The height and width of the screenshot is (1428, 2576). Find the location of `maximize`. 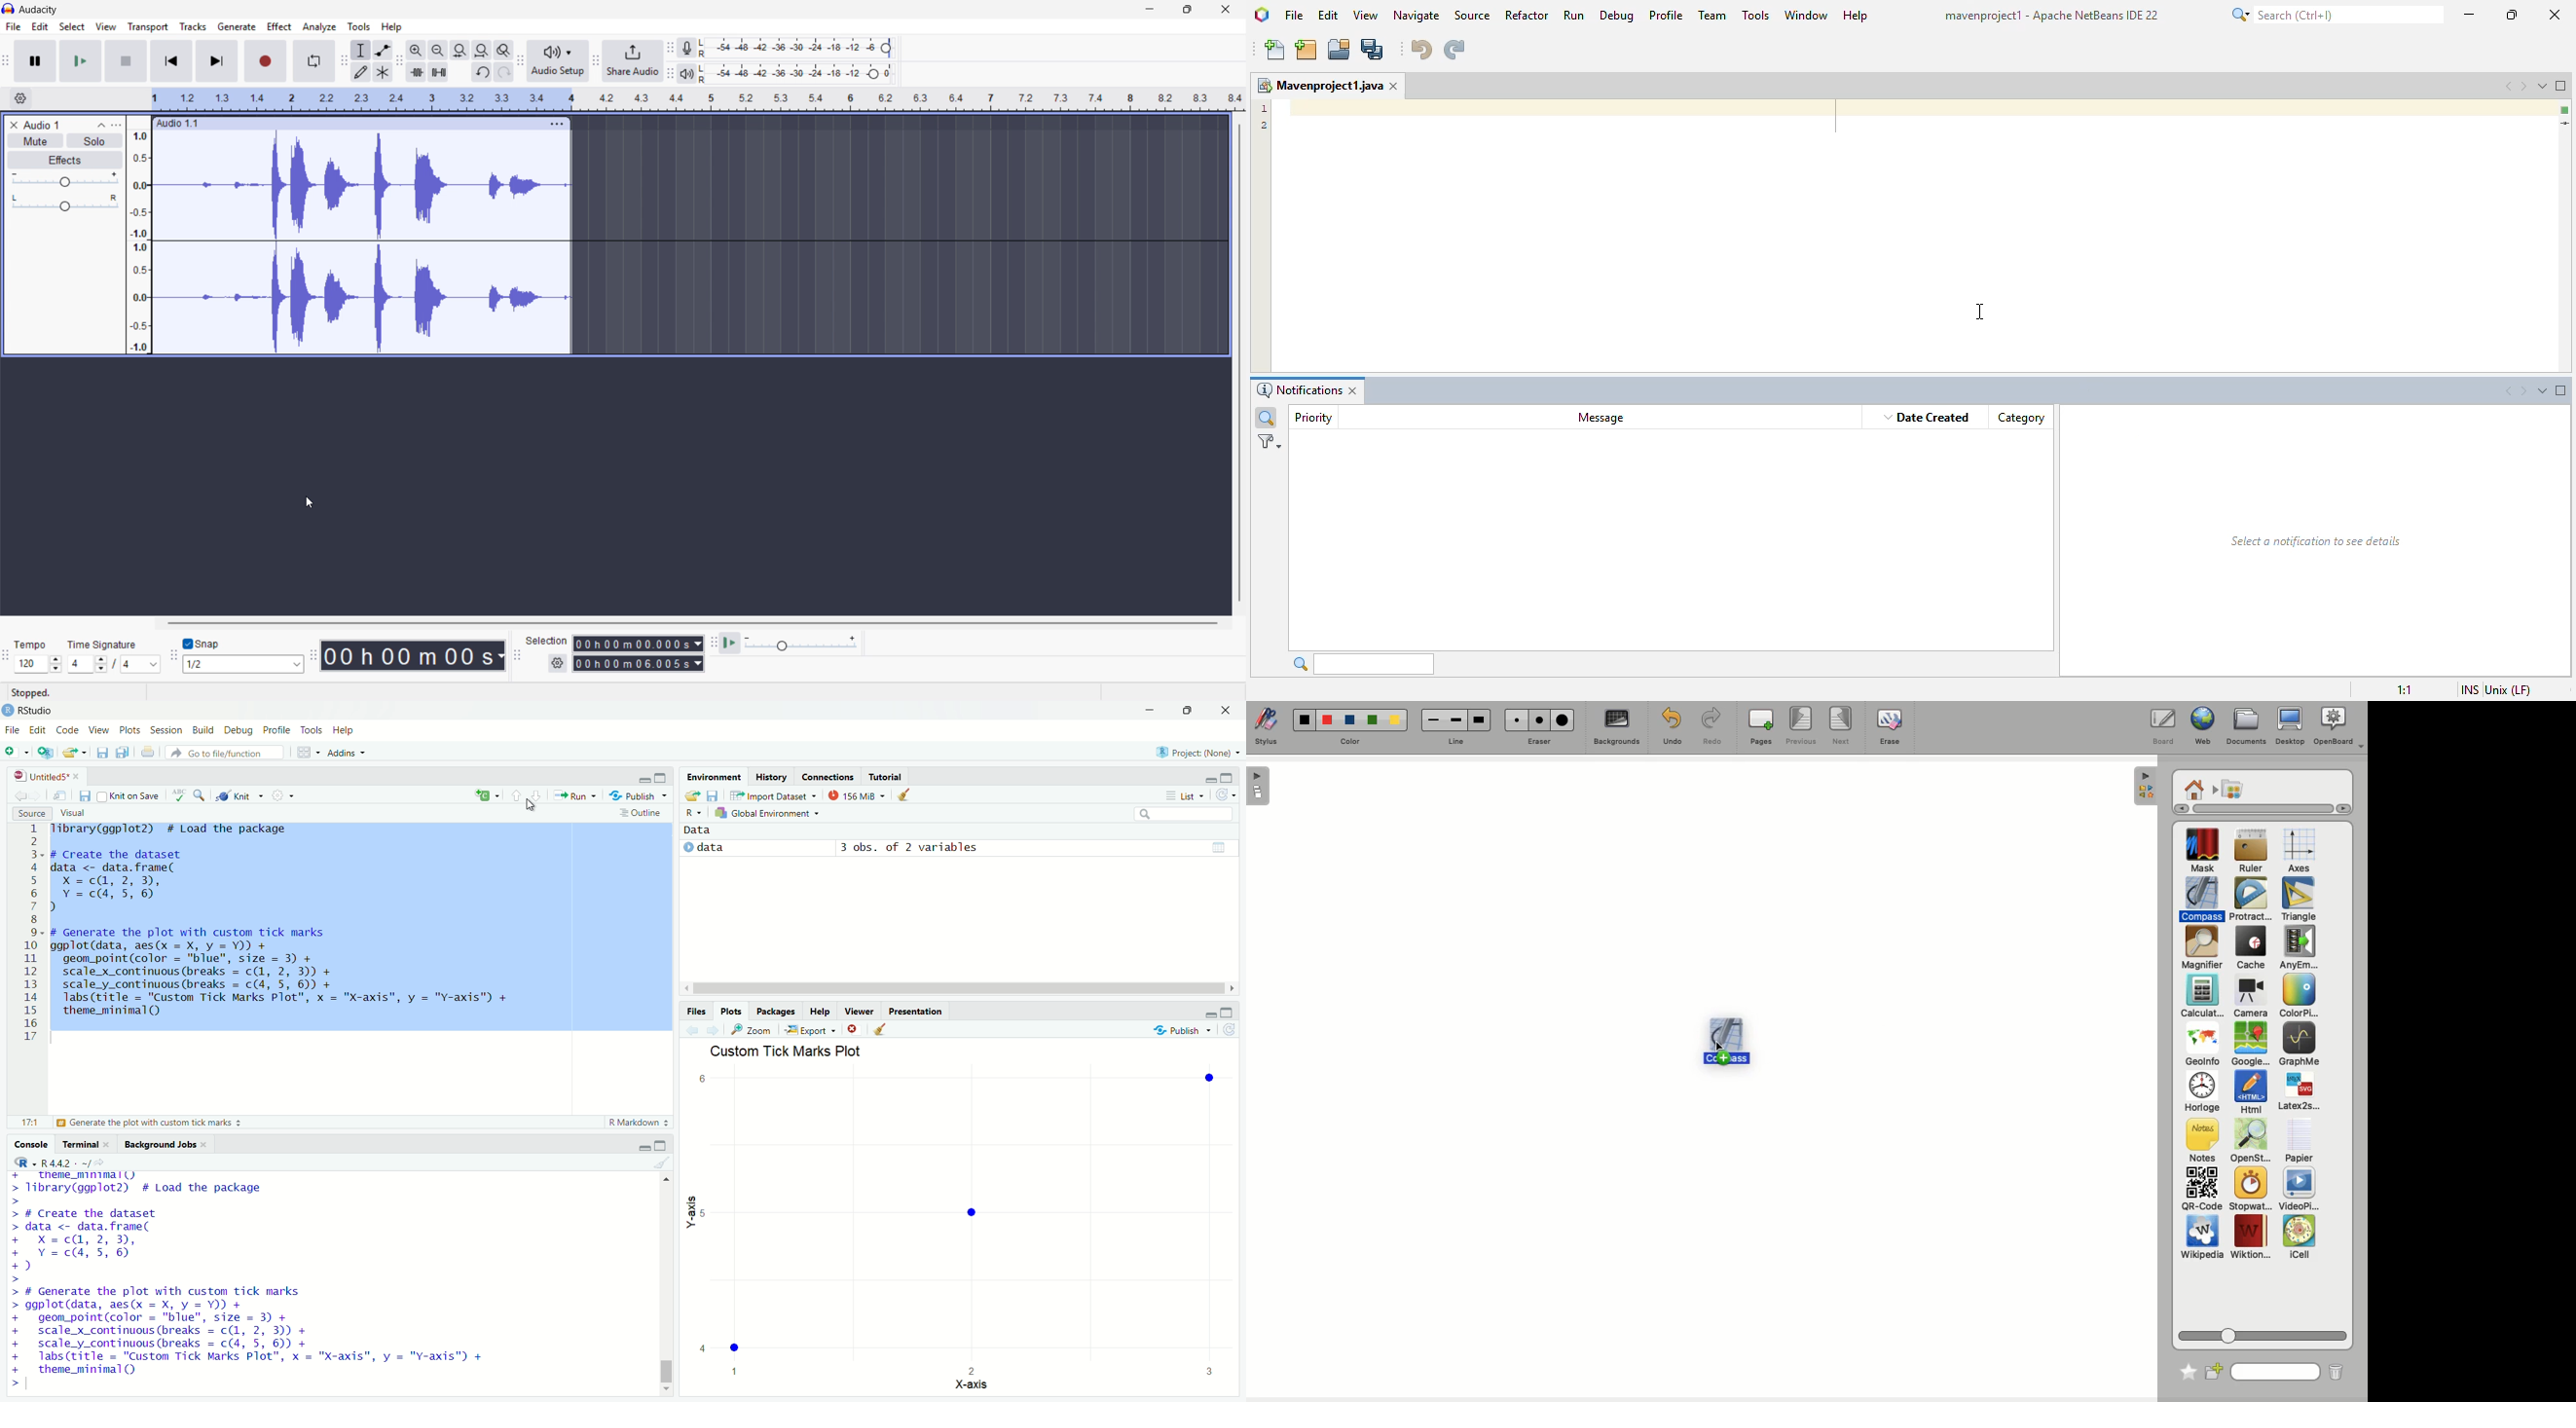

maximize is located at coordinates (662, 778).